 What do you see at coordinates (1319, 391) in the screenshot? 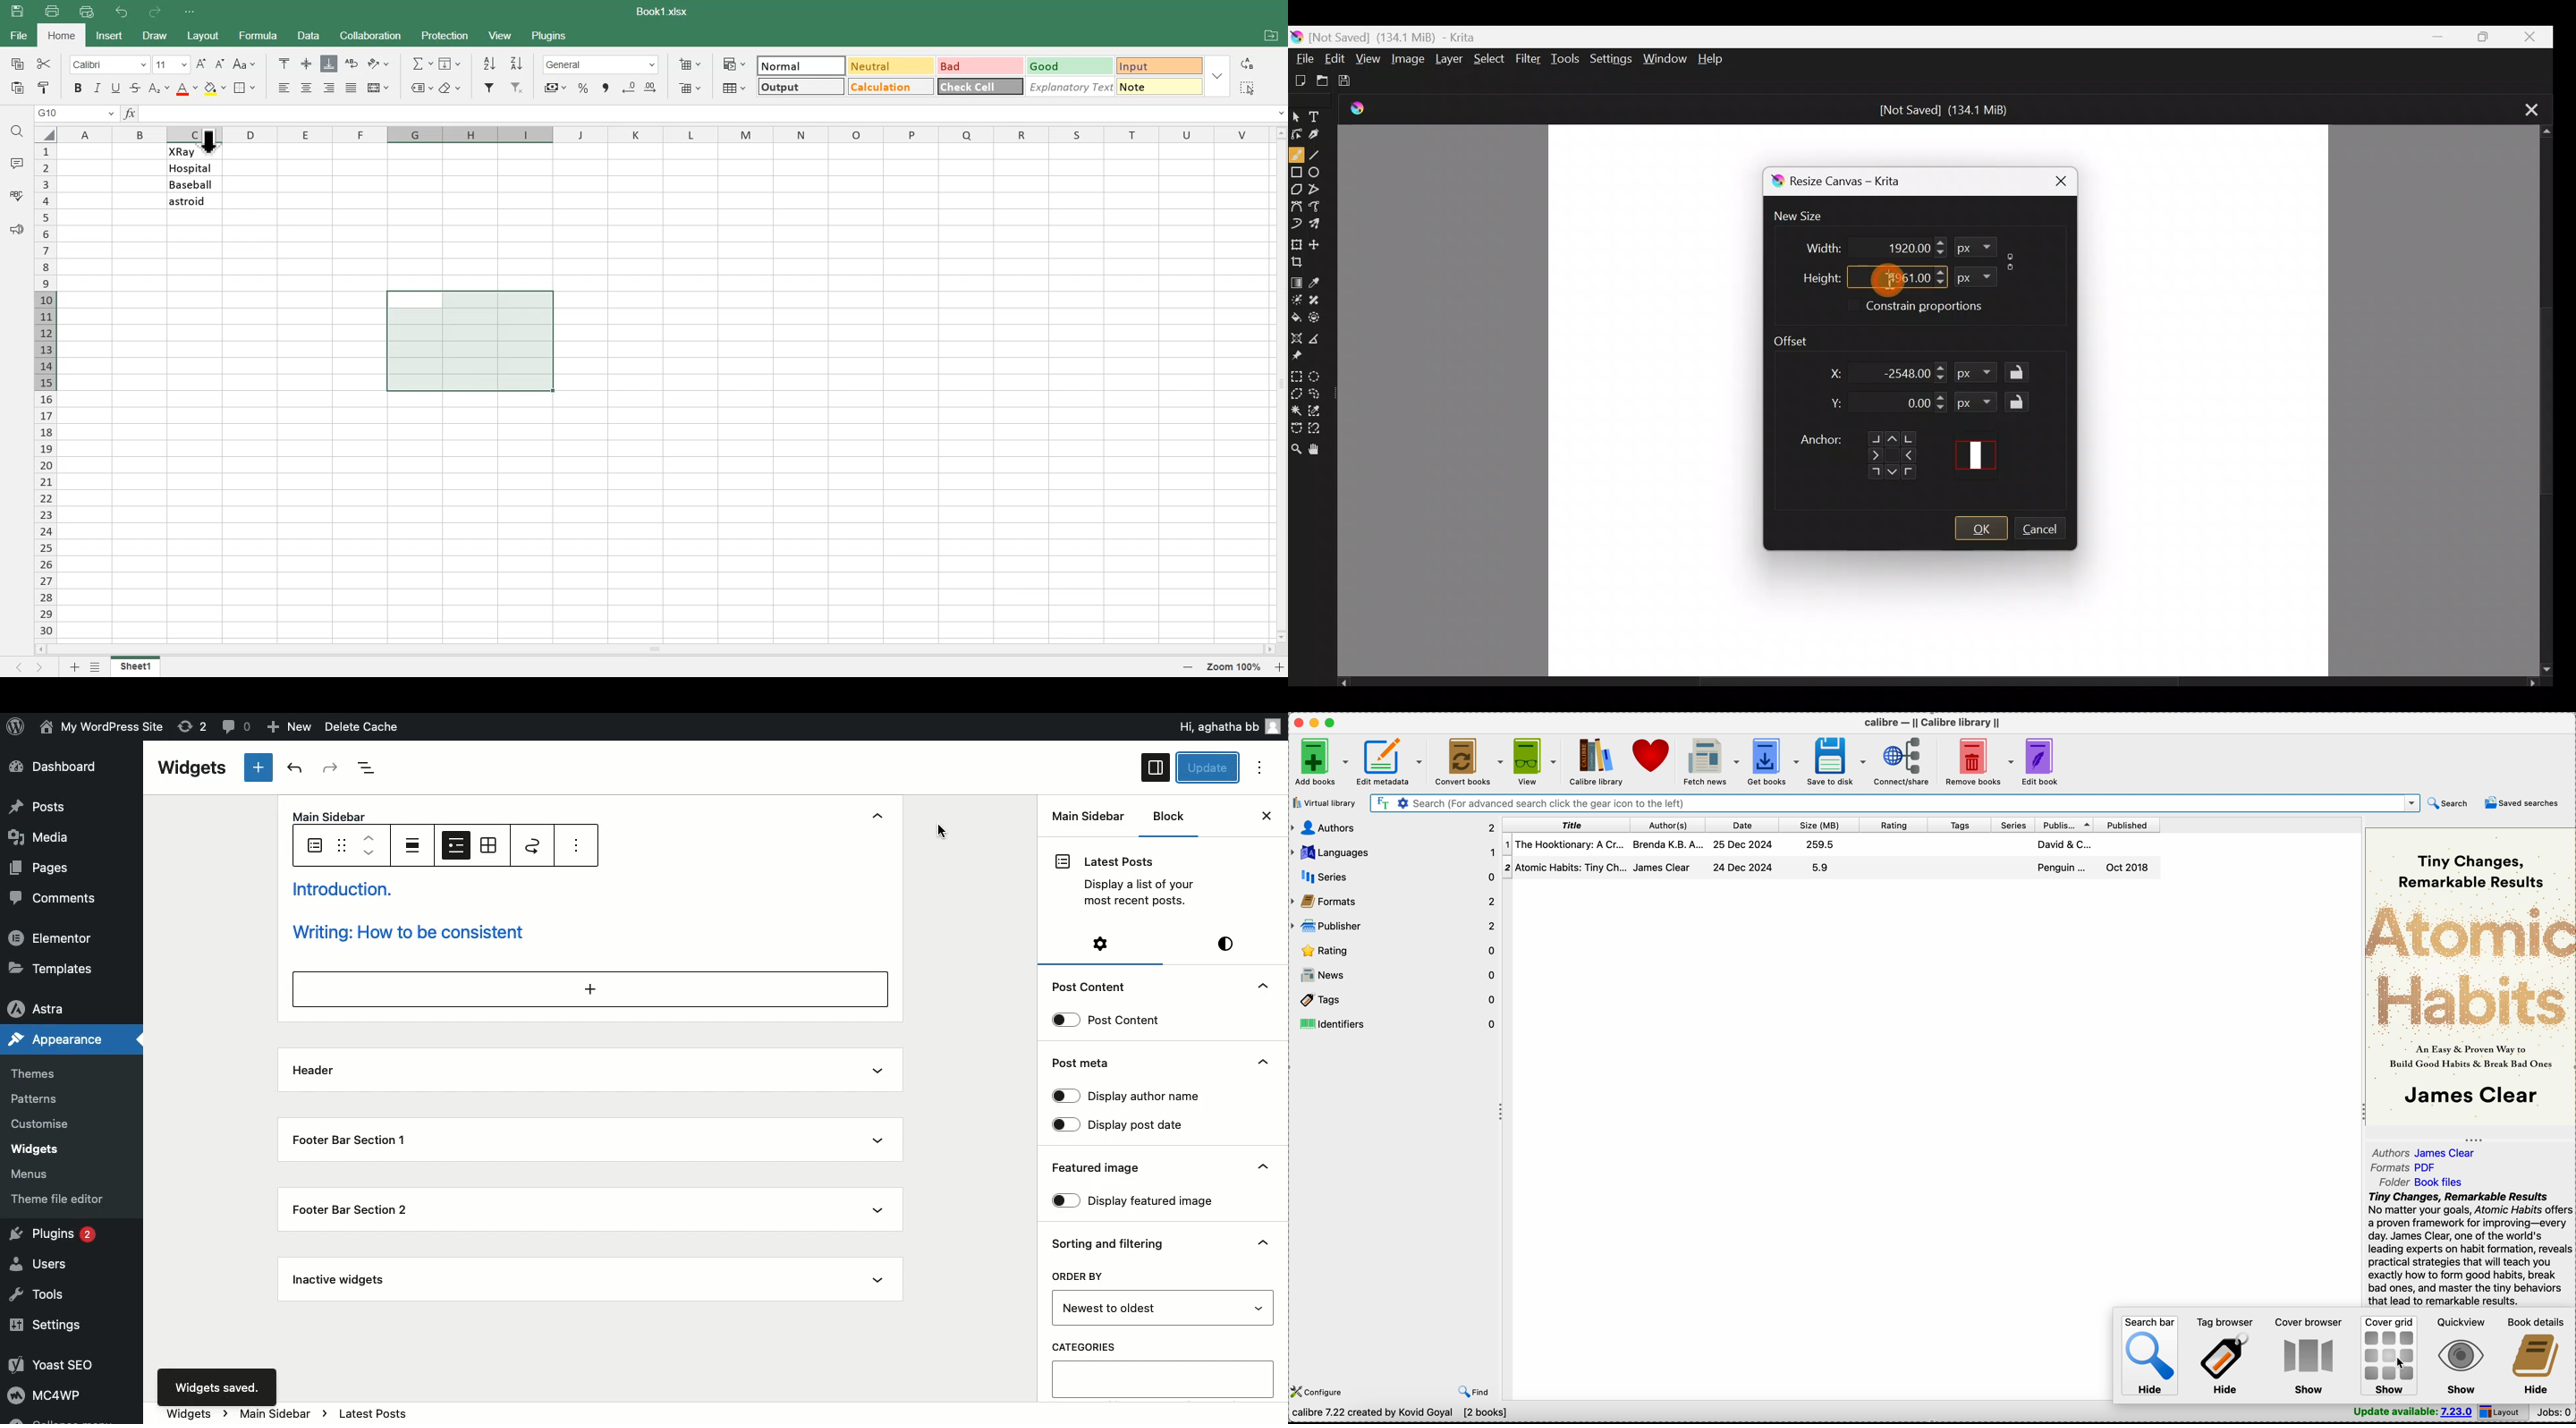
I see `Freehand selection tool` at bounding box center [1319, 391].